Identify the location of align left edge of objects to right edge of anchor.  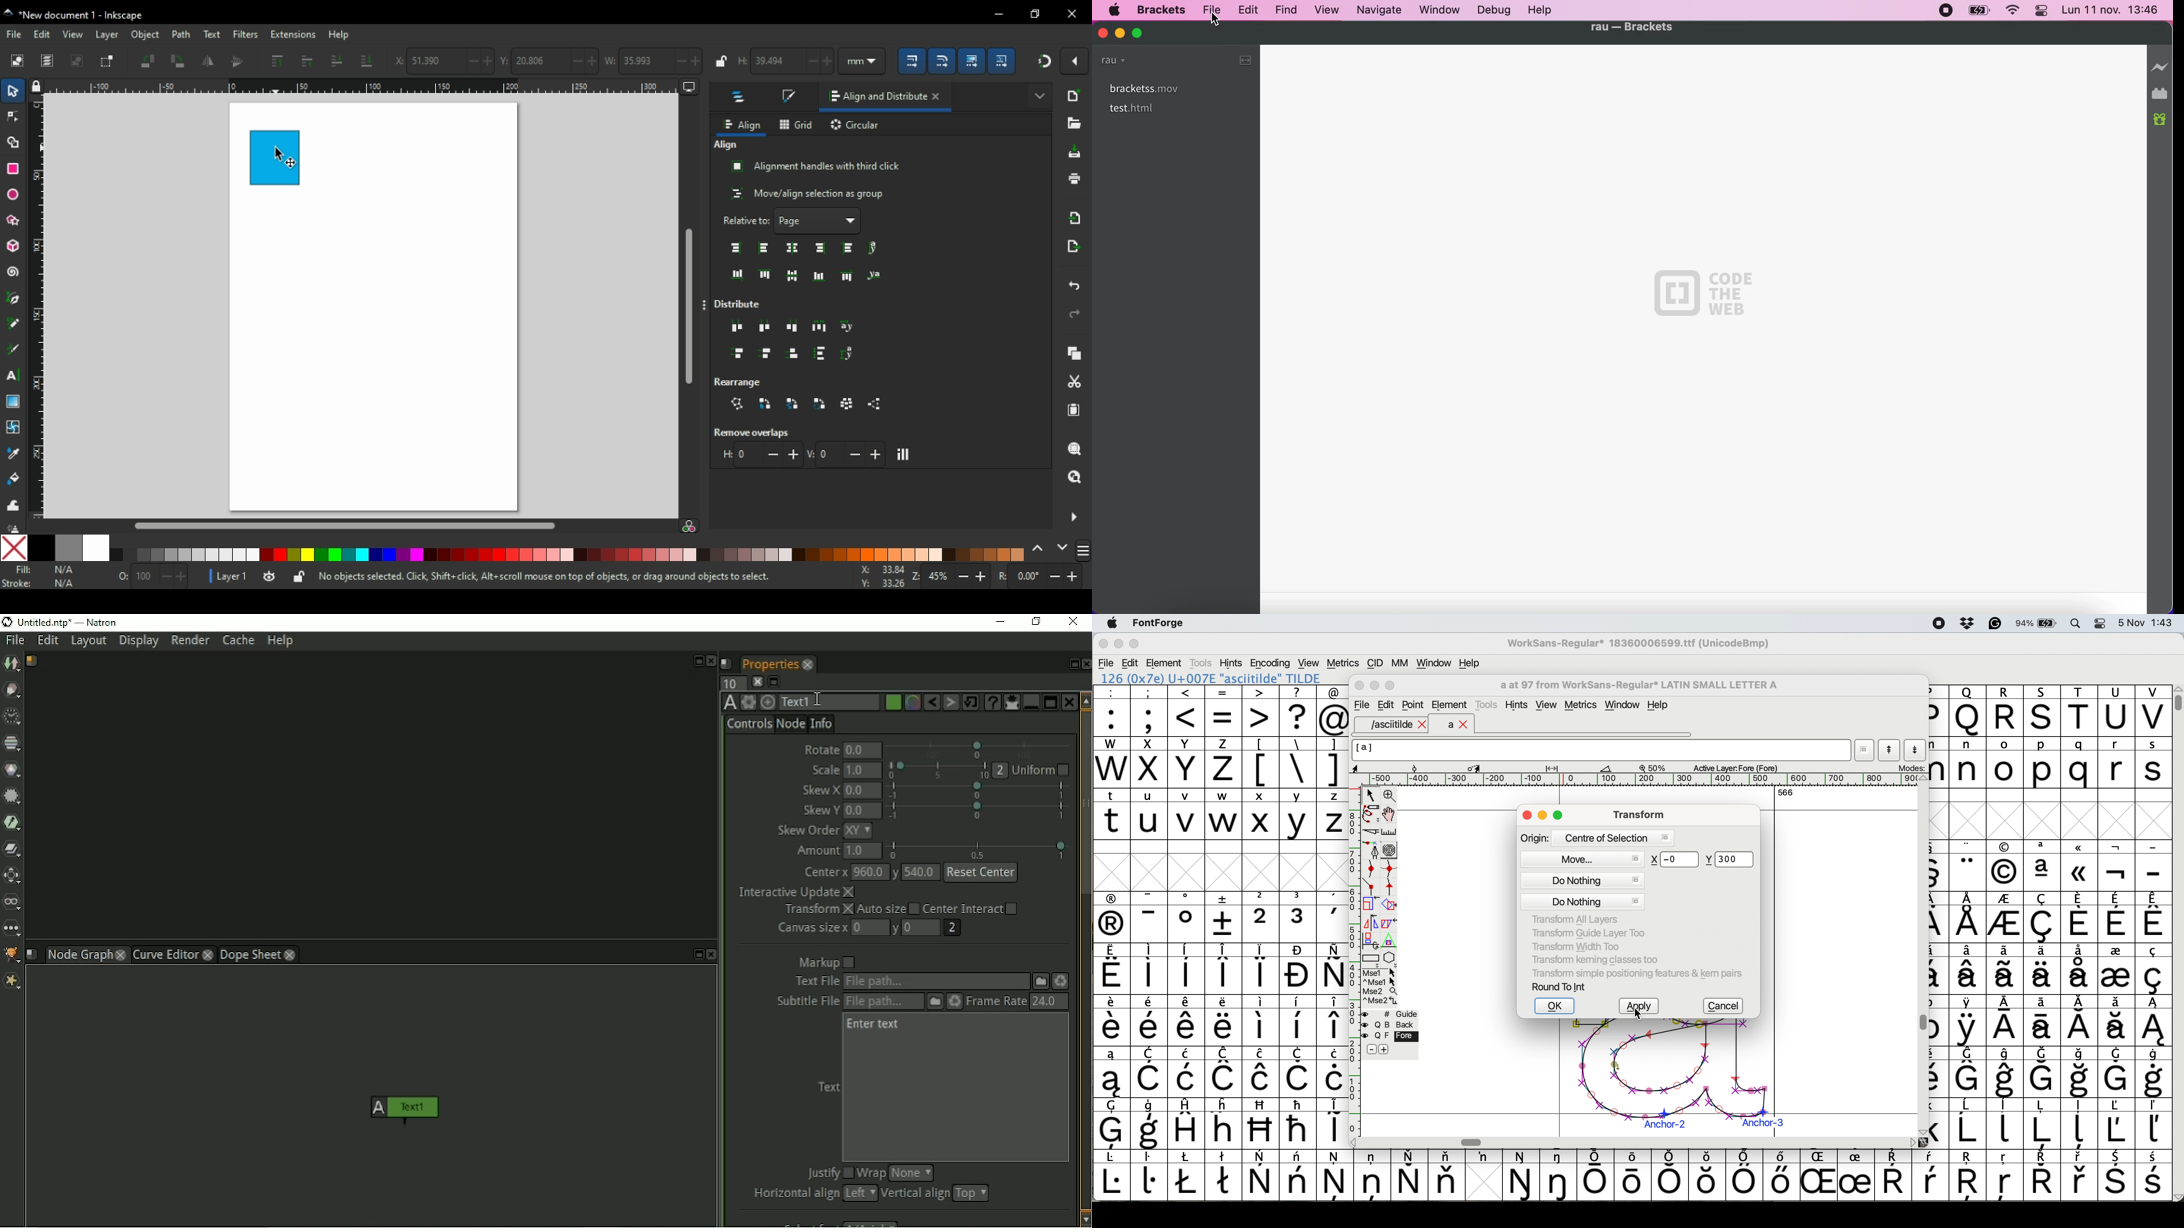
(850, 248).